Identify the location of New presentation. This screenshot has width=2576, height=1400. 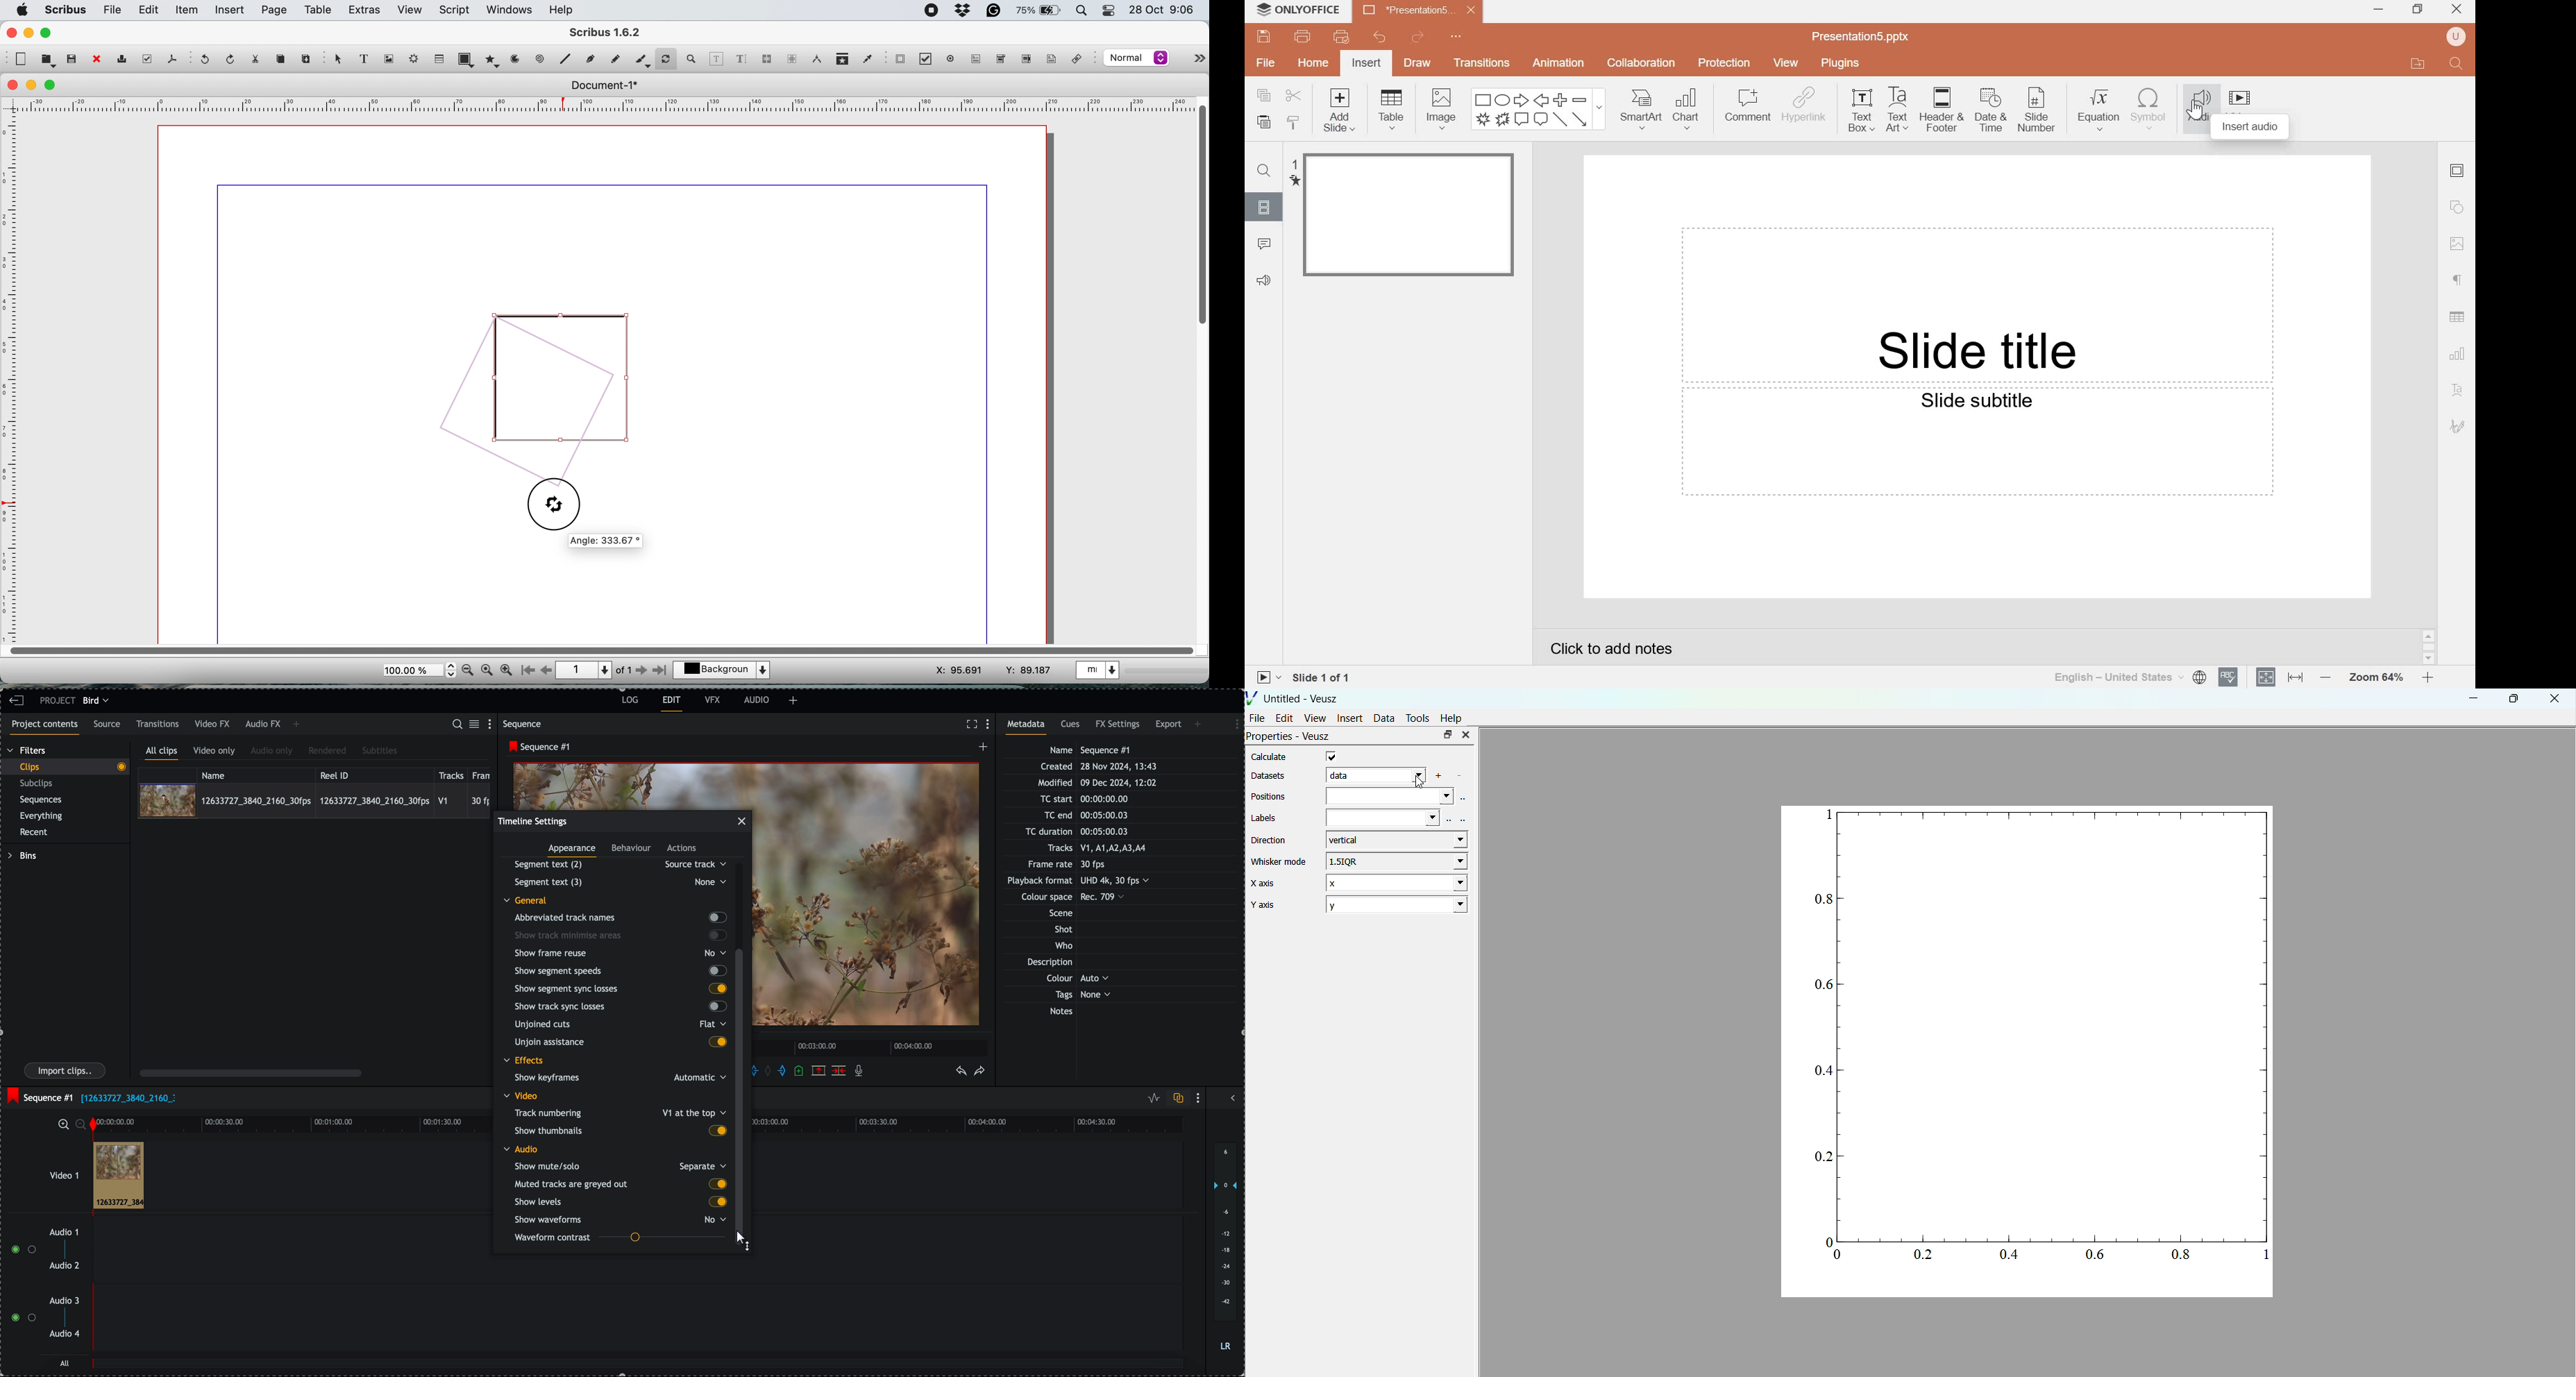
(1418, 10).